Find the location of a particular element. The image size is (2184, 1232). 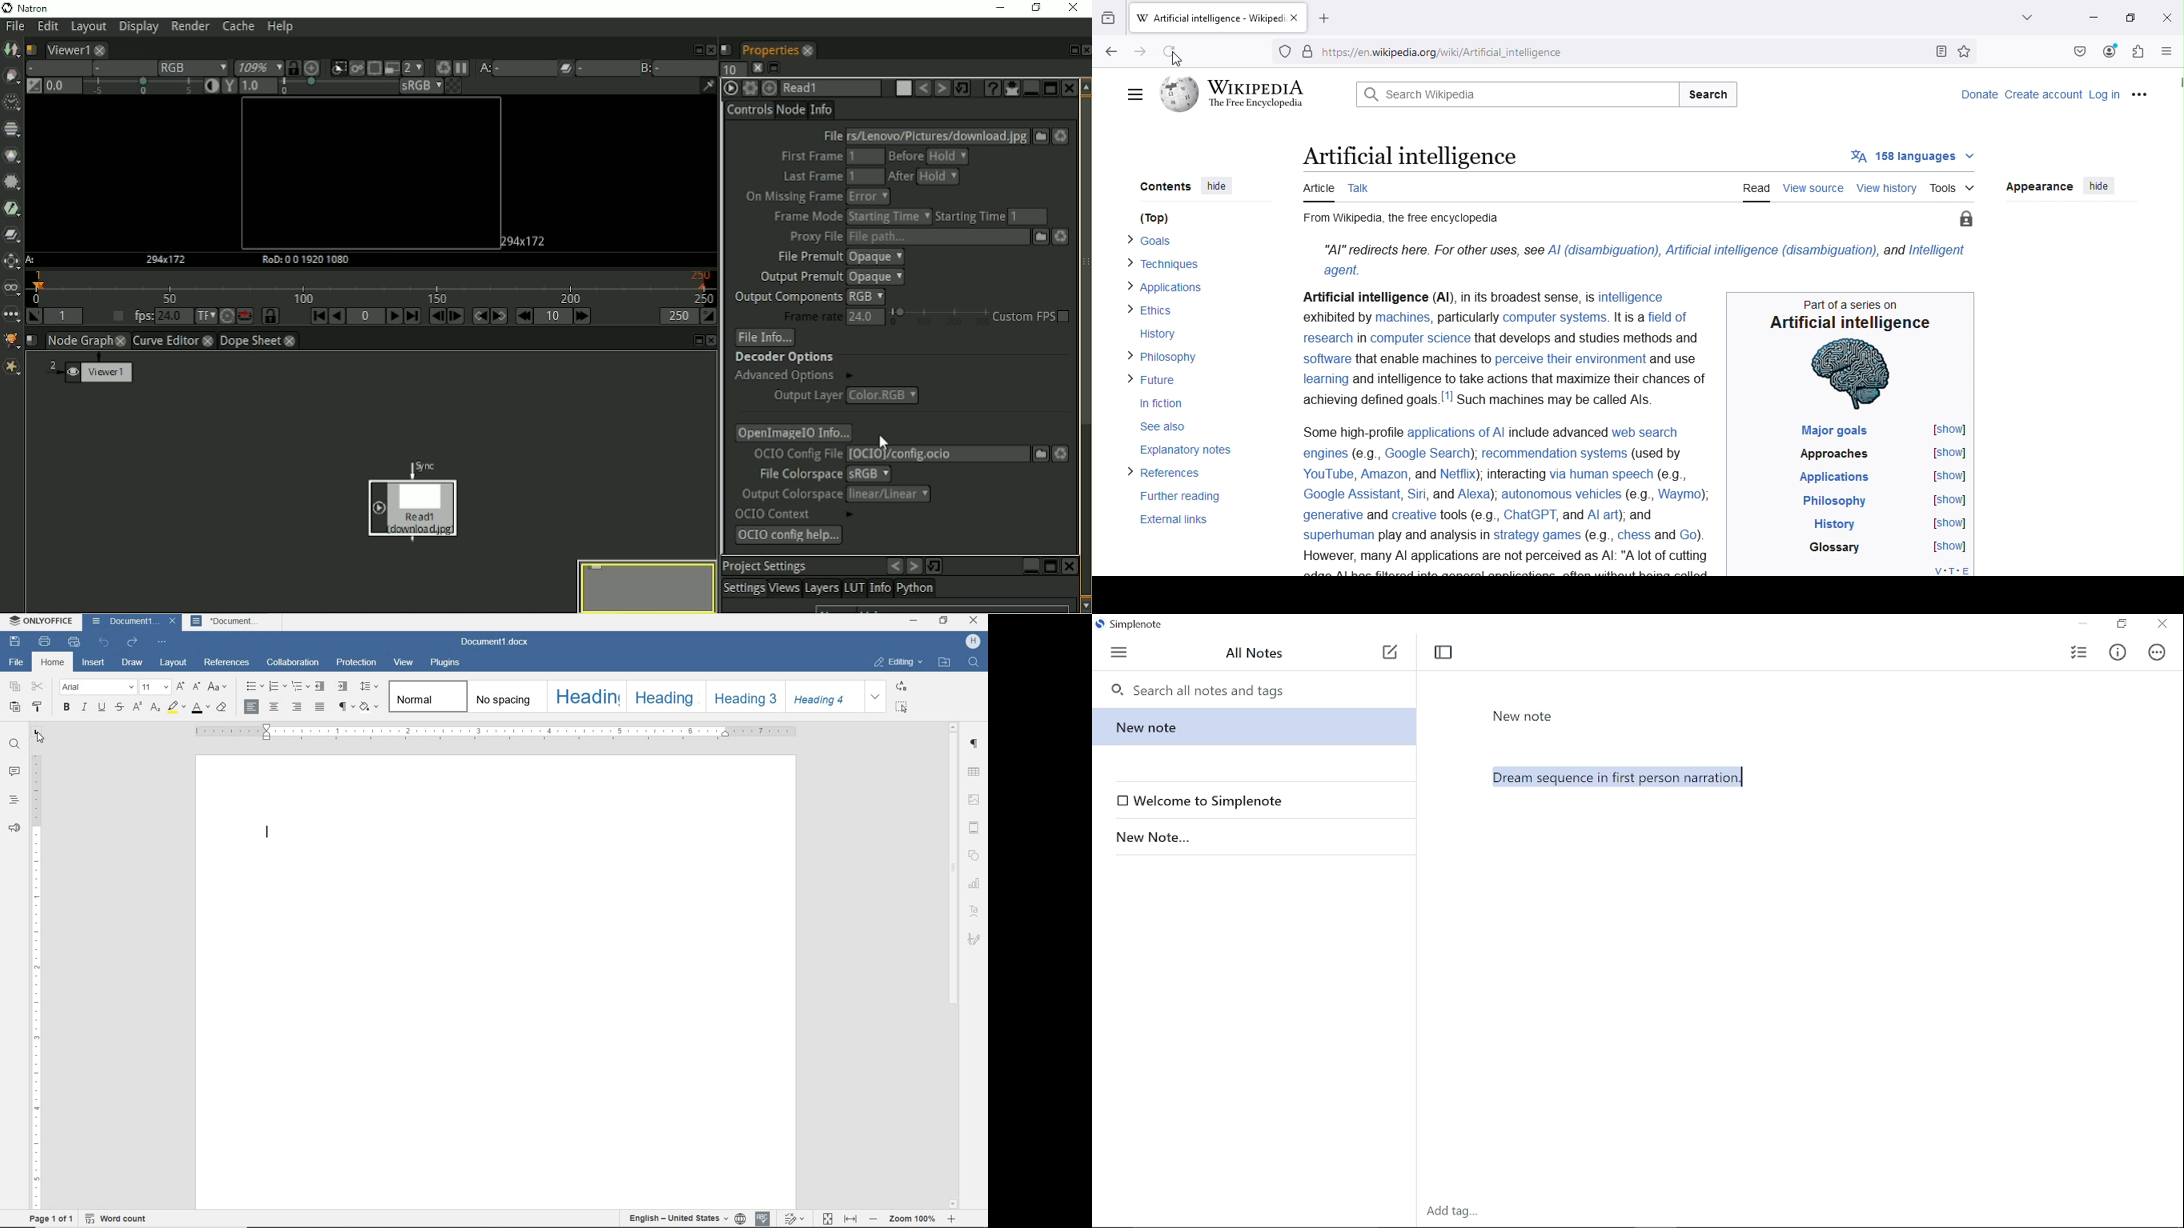

(Top) is located at coordinates (1155, 218).